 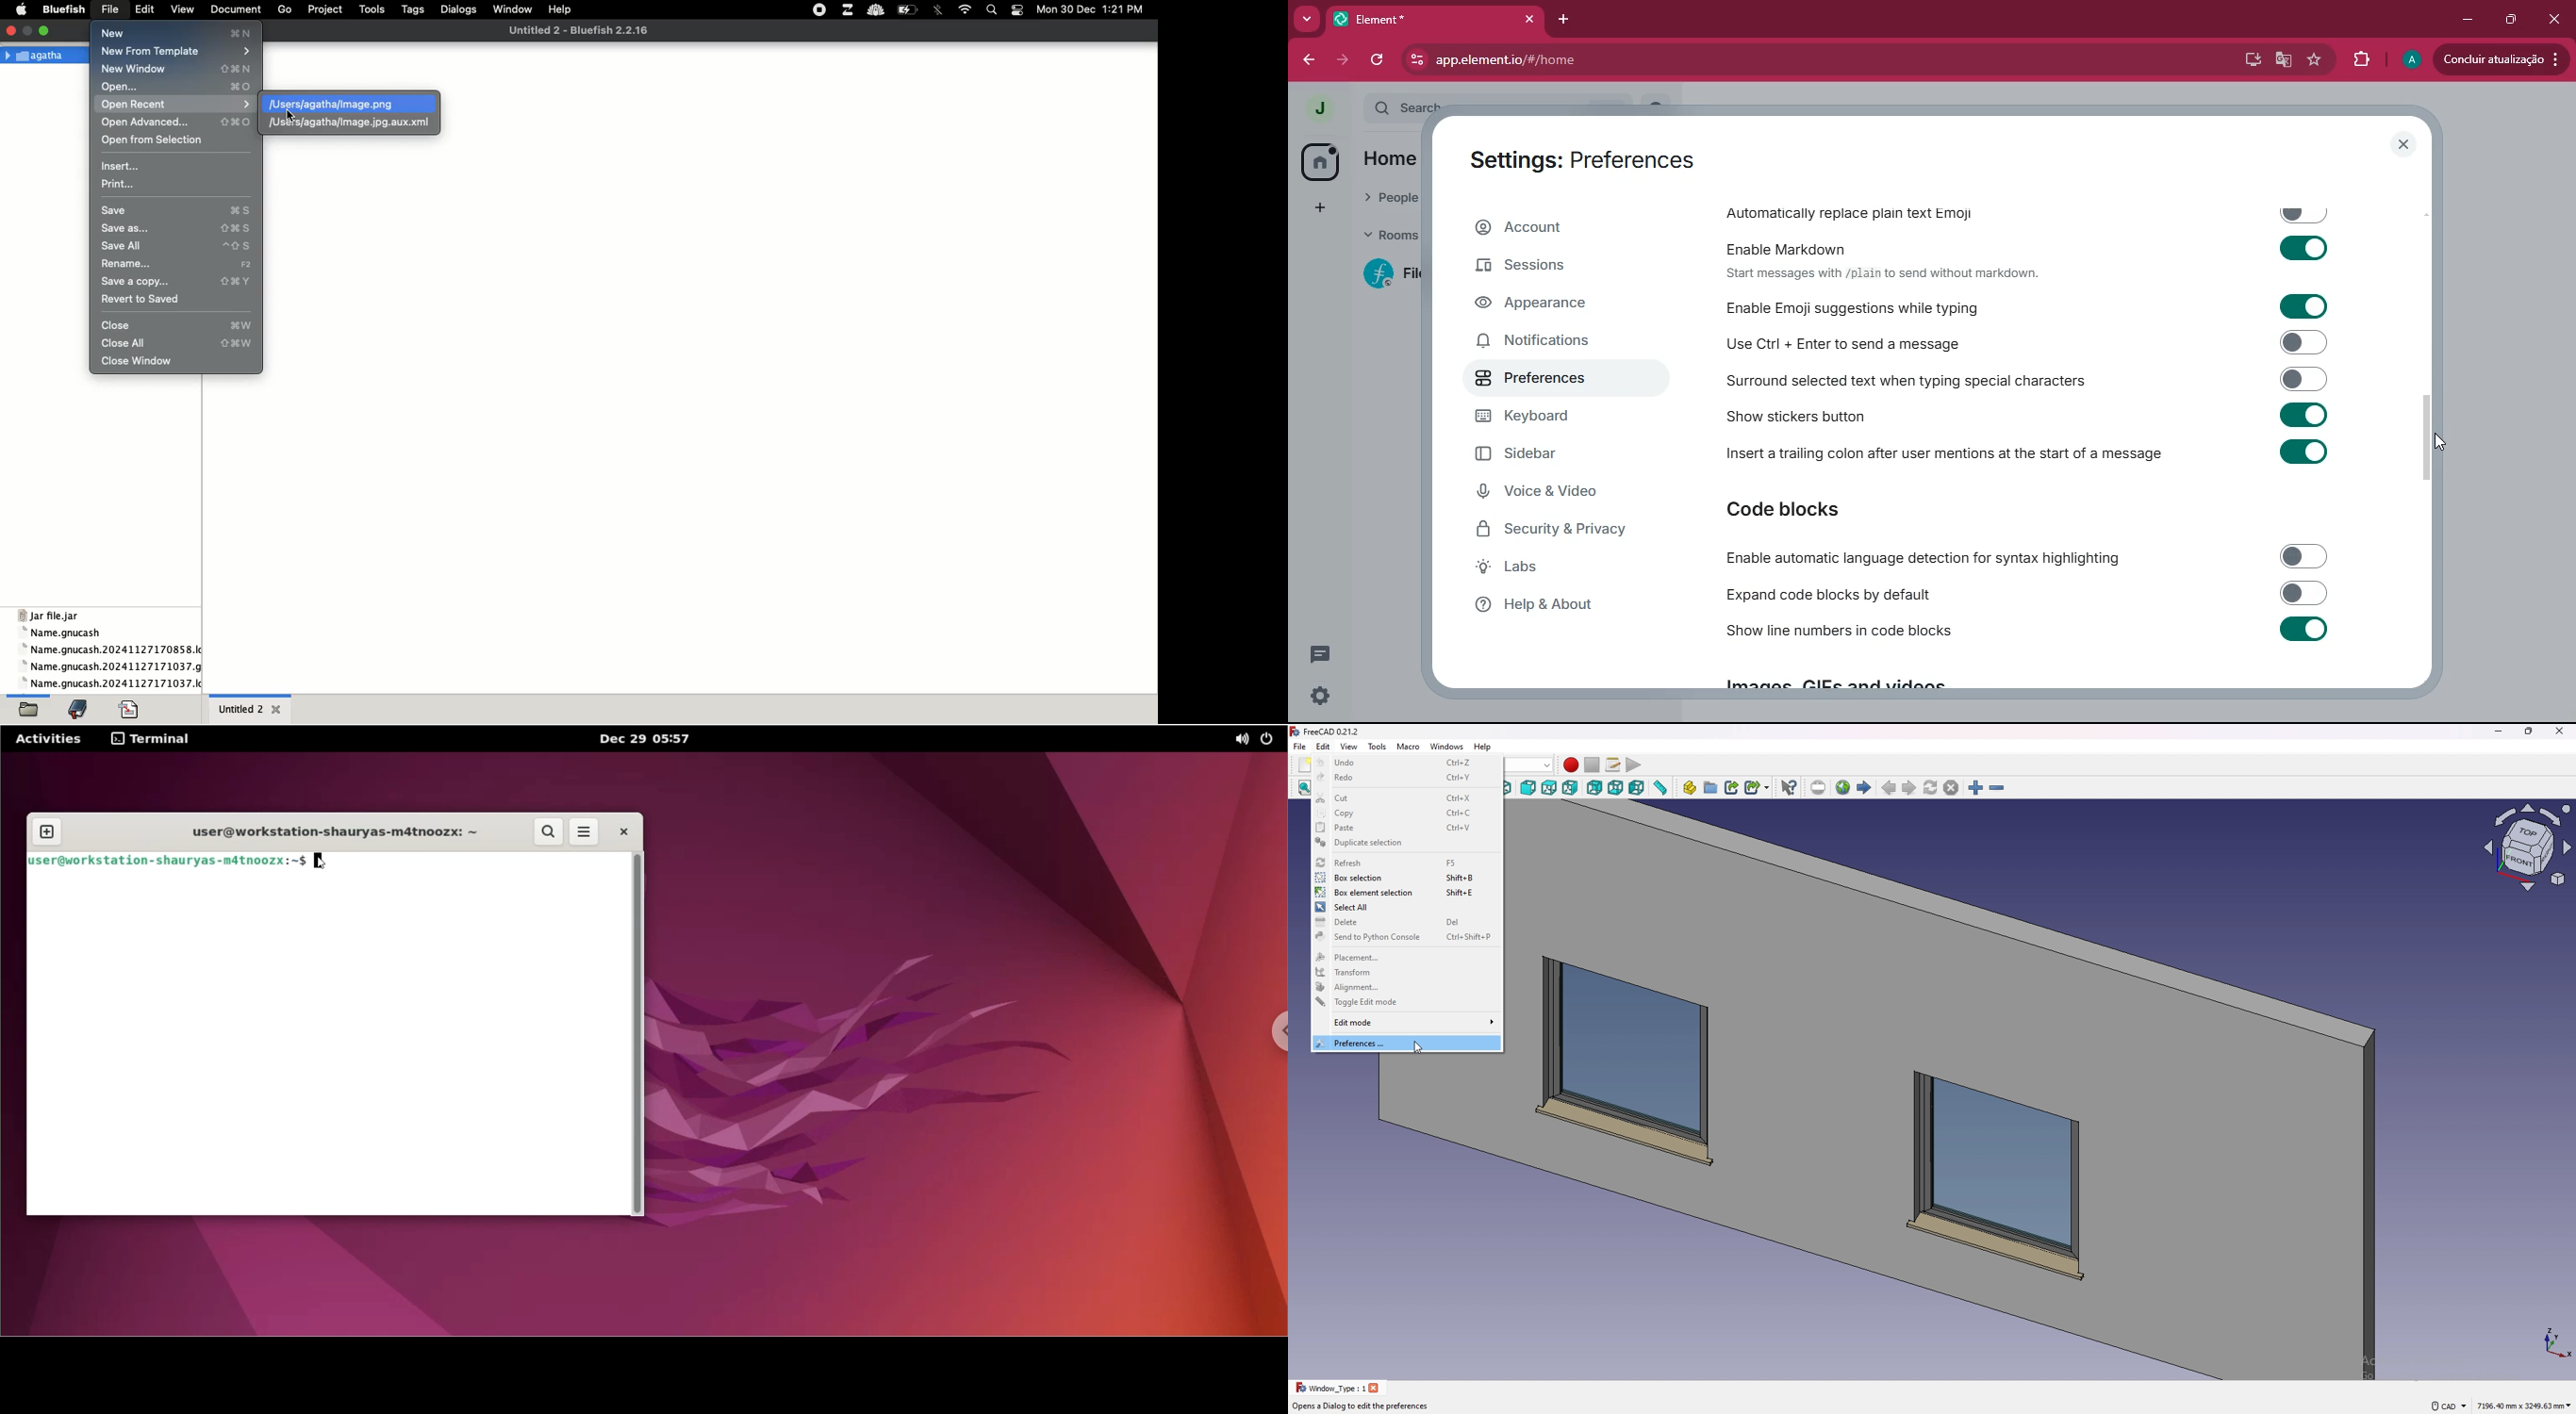 What do you see at coordinates (2029, 209) in the screenshot?
I see `Automatically replace plain text Emoji` at bounding box center [2029, 209].